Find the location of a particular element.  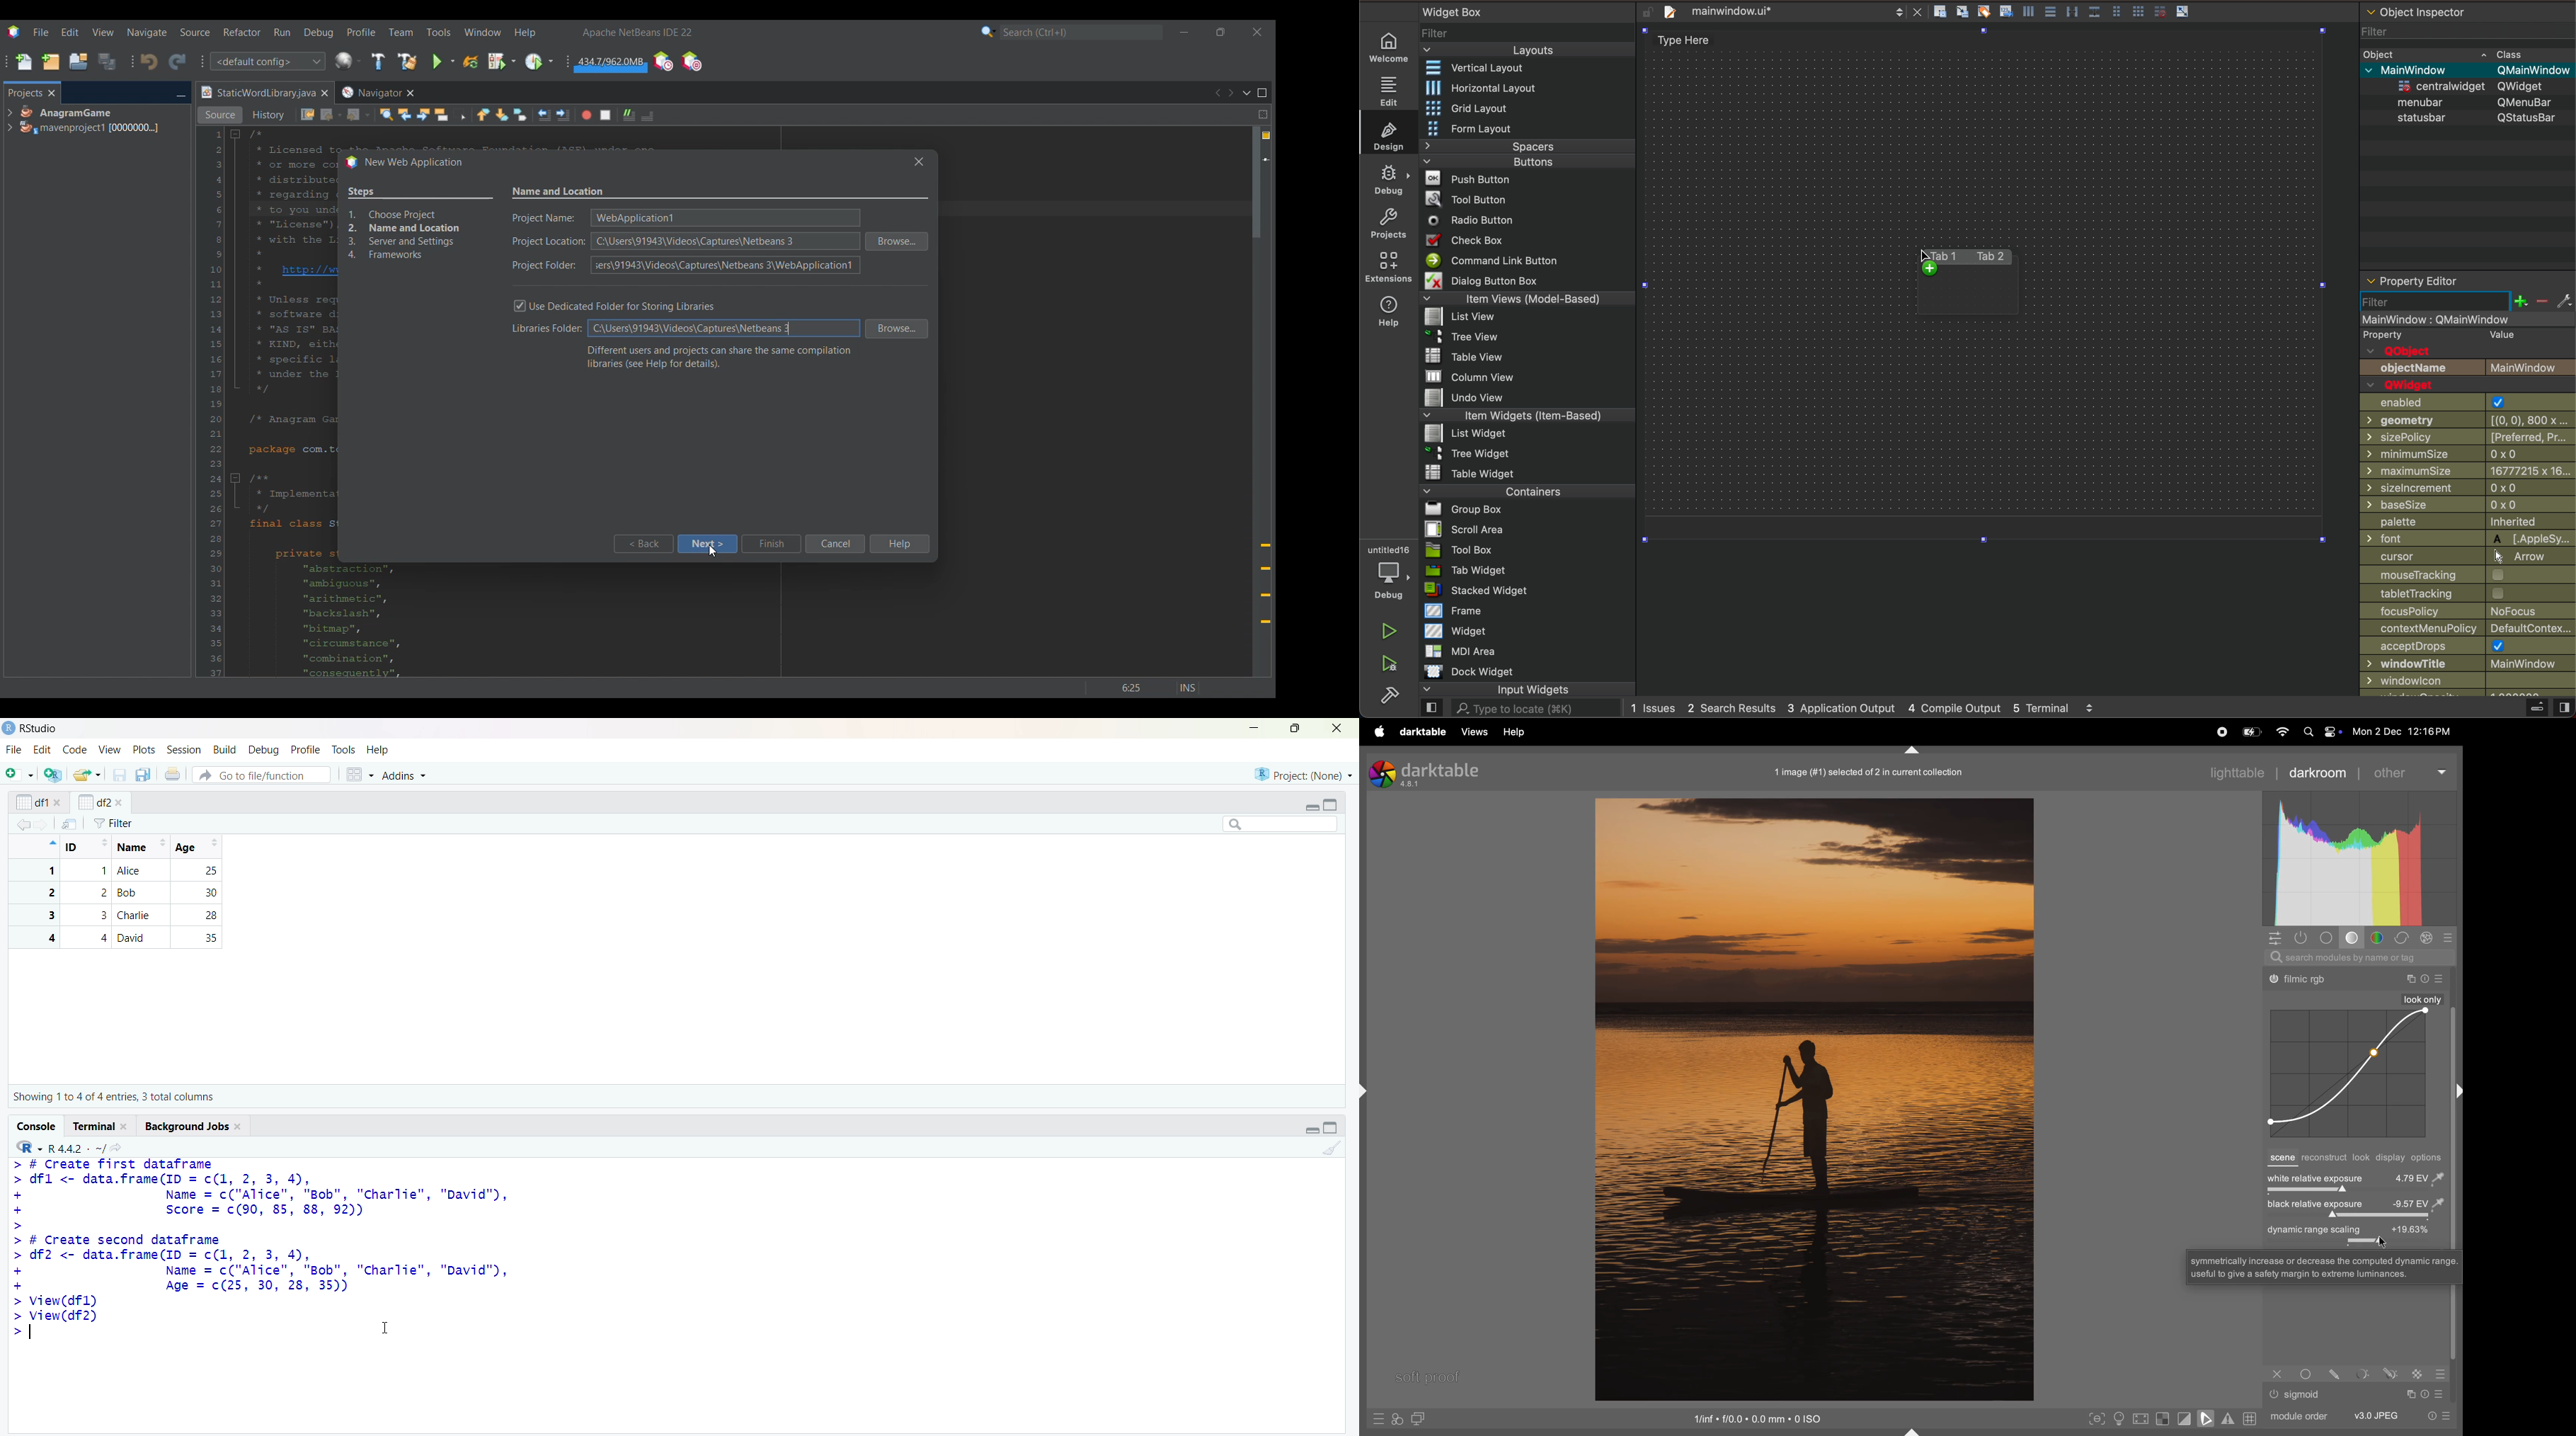

Collapse/expand  is located at coordinates (1311, 808).